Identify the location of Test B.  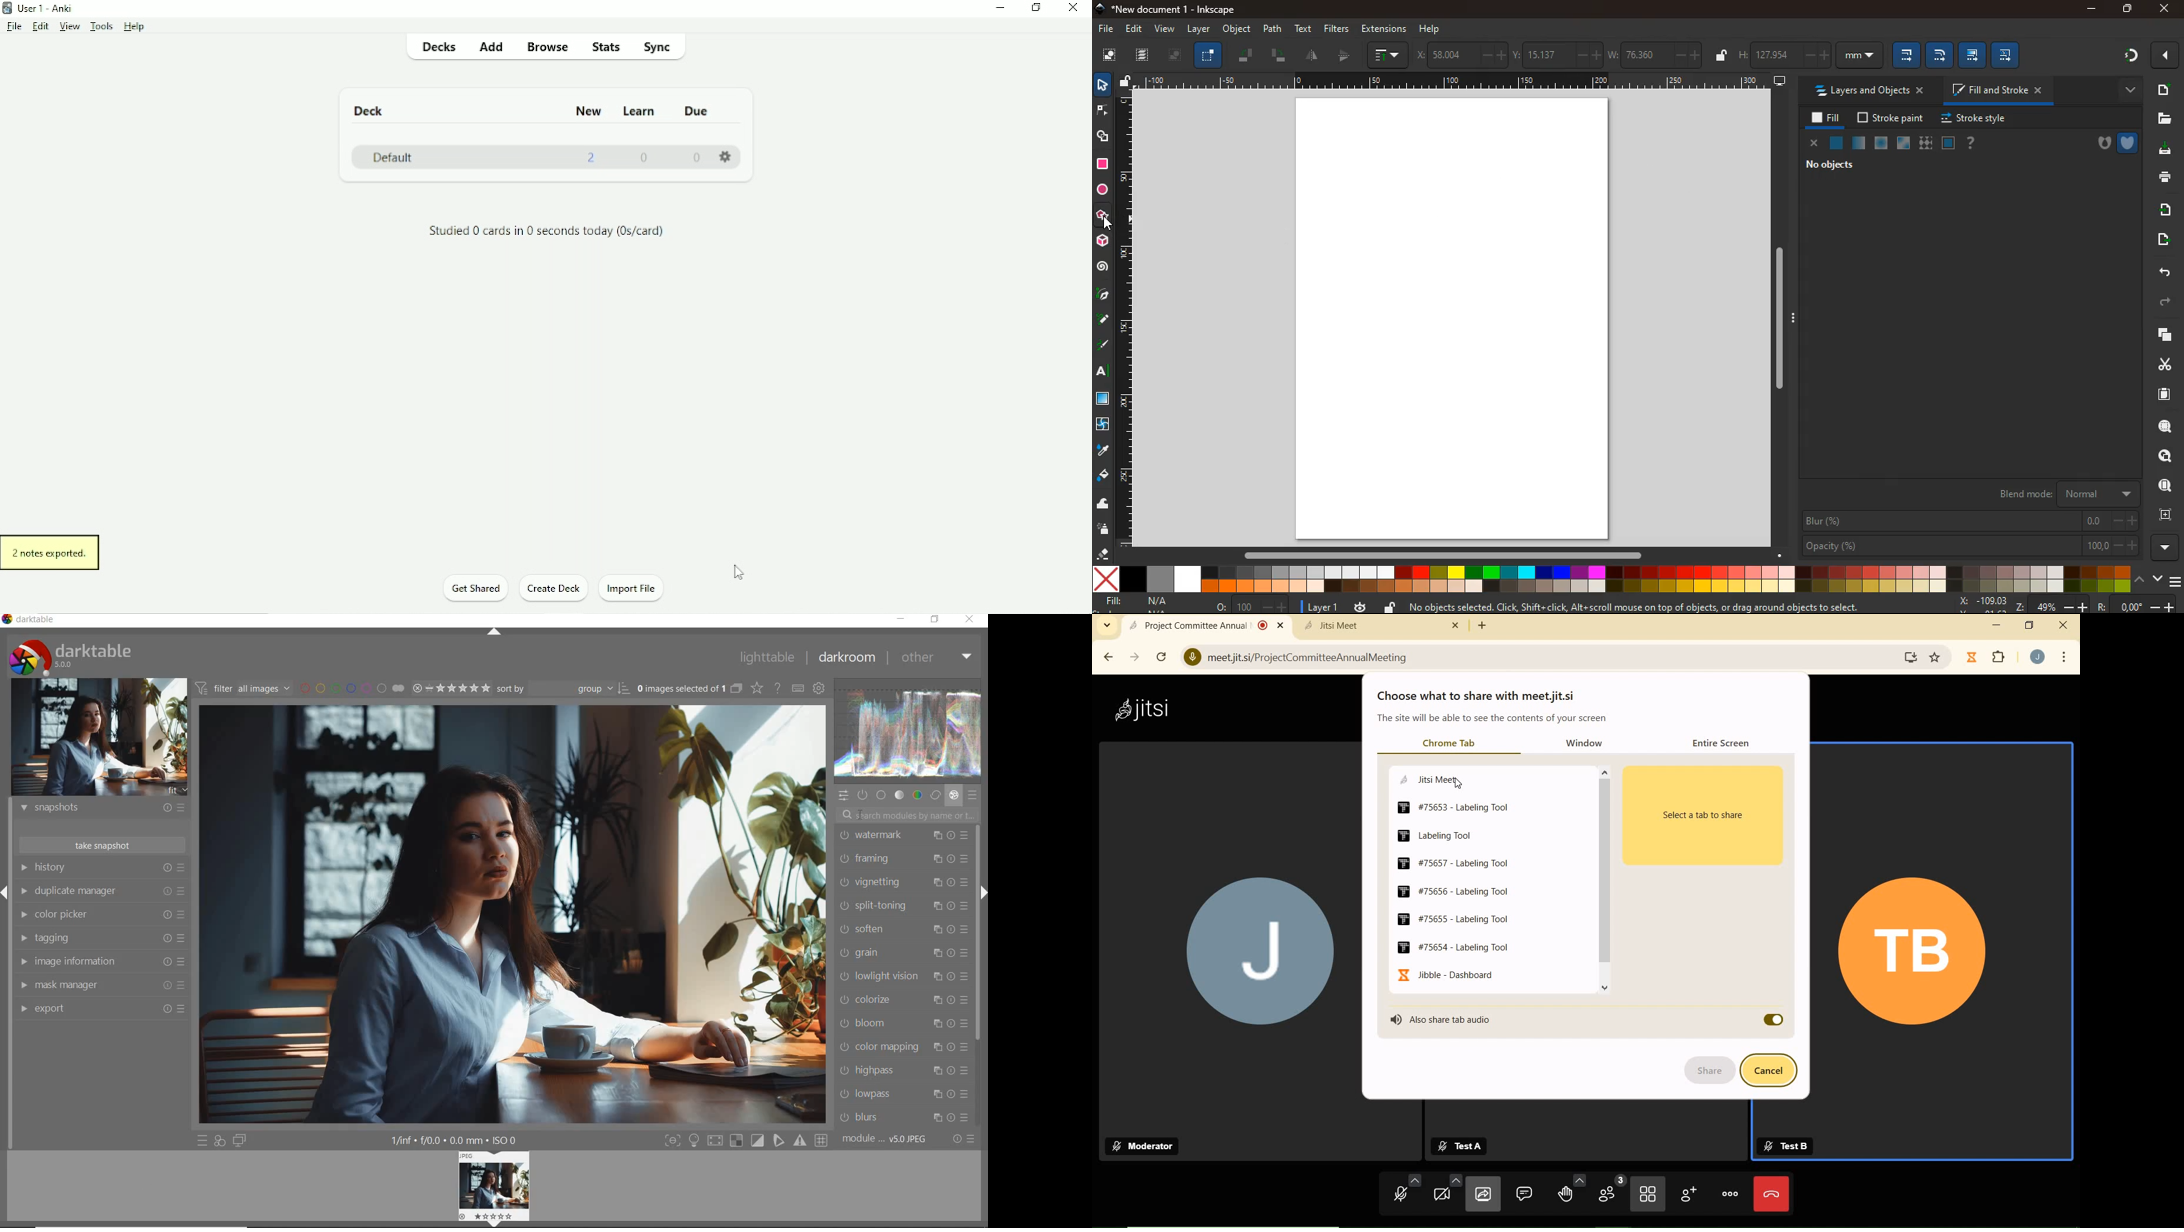
(1785, 1144).